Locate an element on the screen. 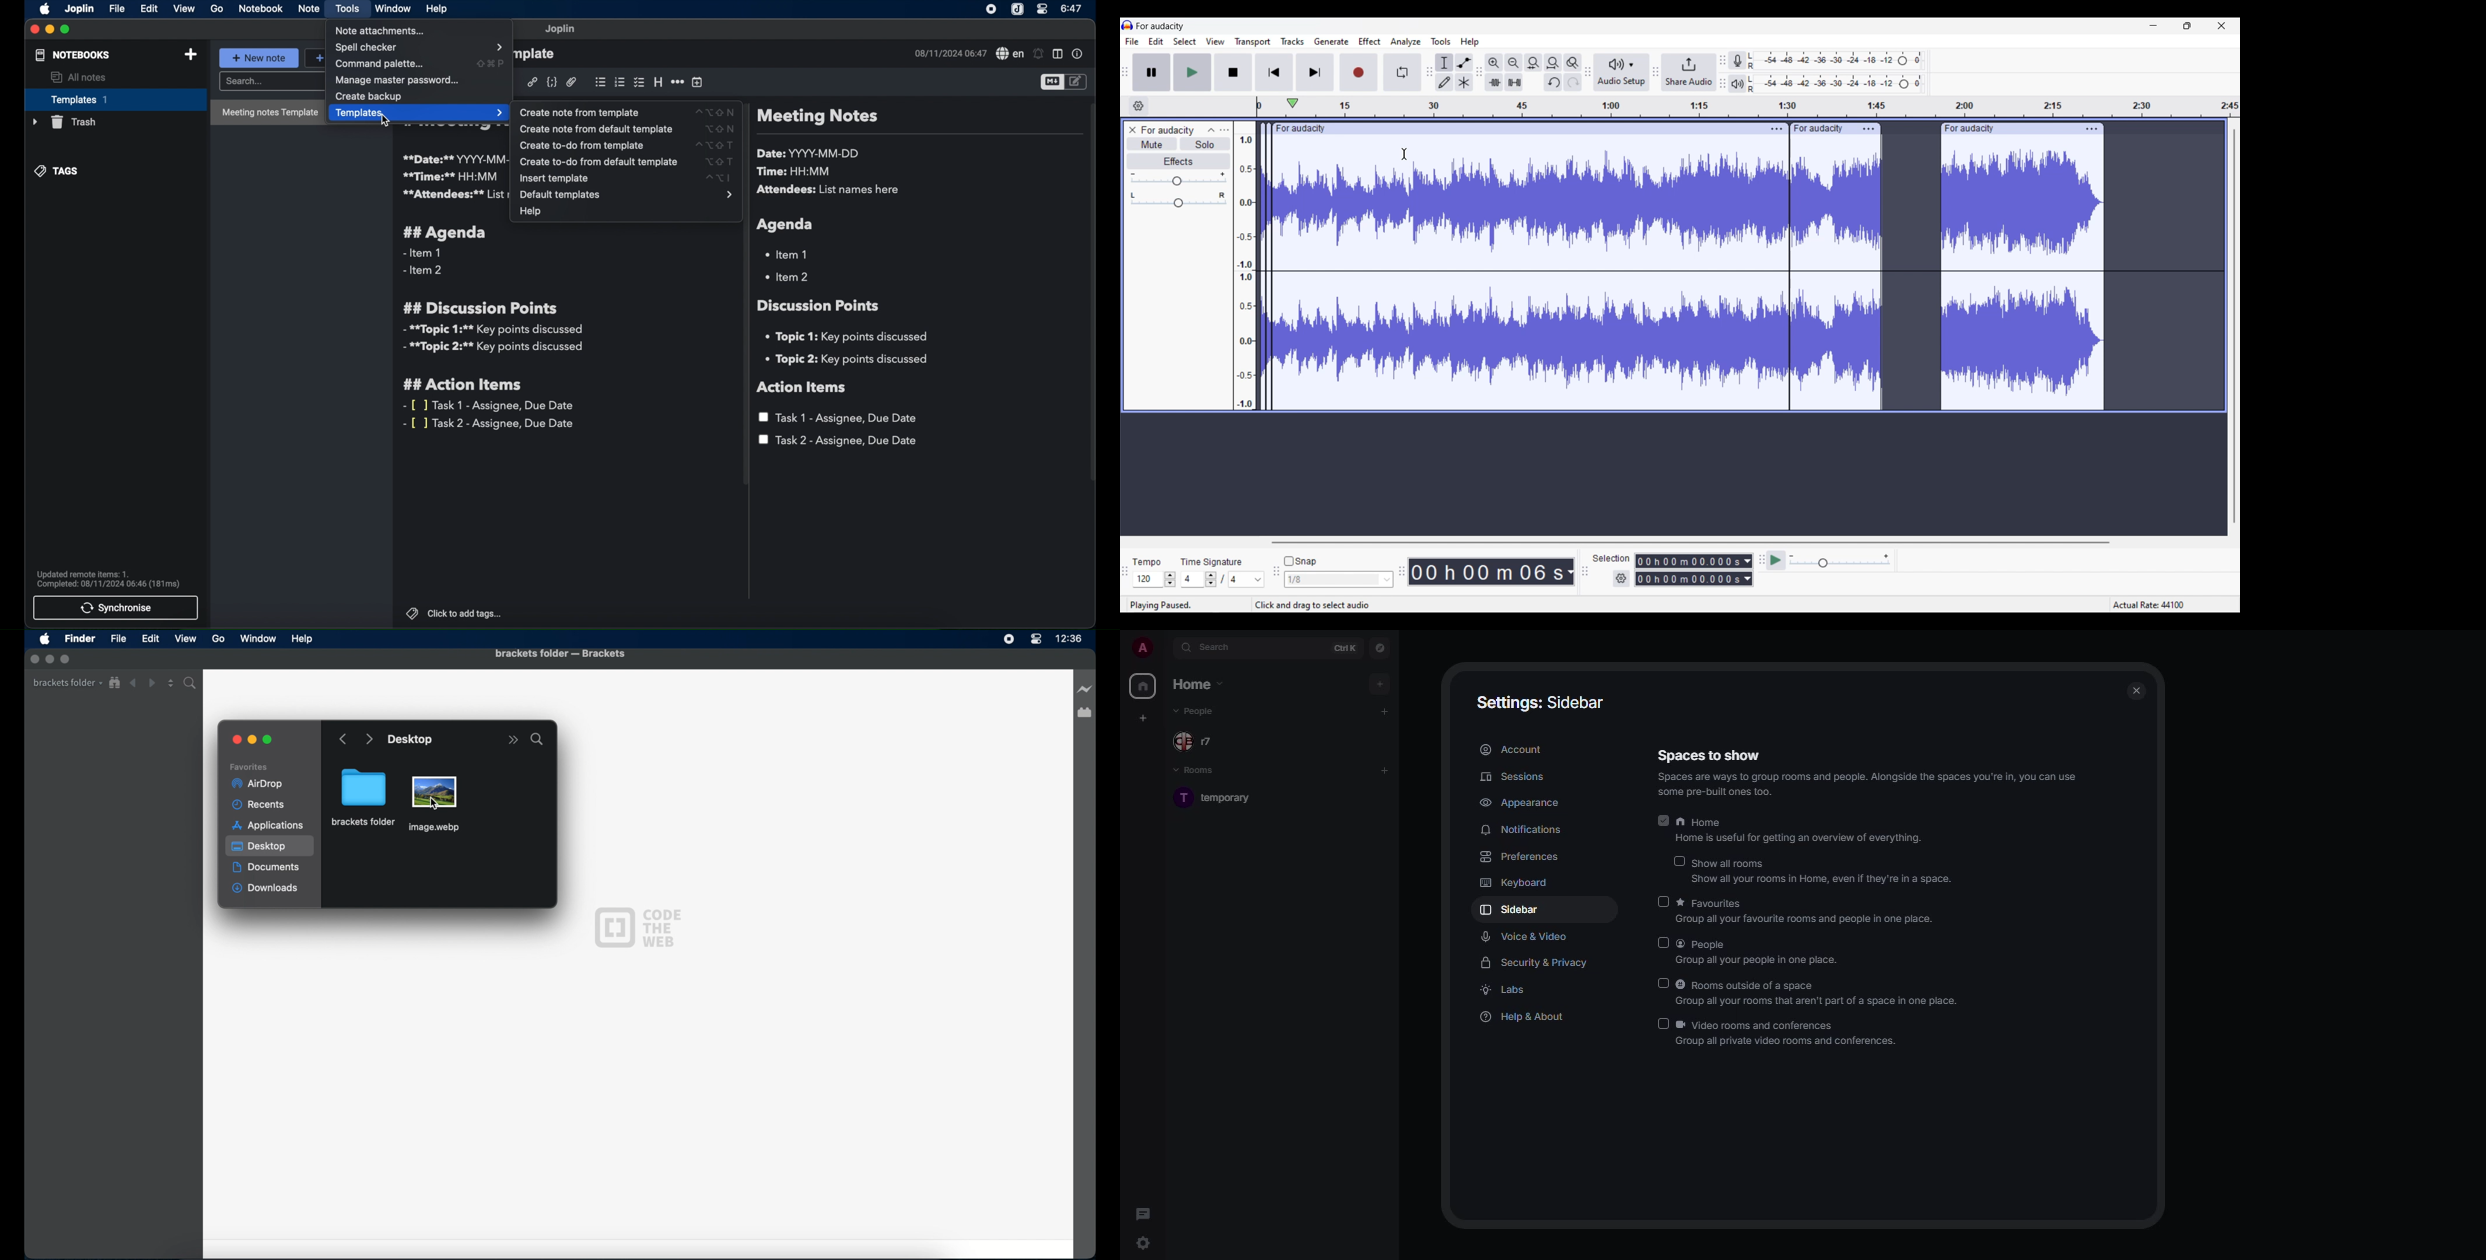 The width and height of the screenshot is (2492, 1260). templates 1 is located at coordinates (114, 99).